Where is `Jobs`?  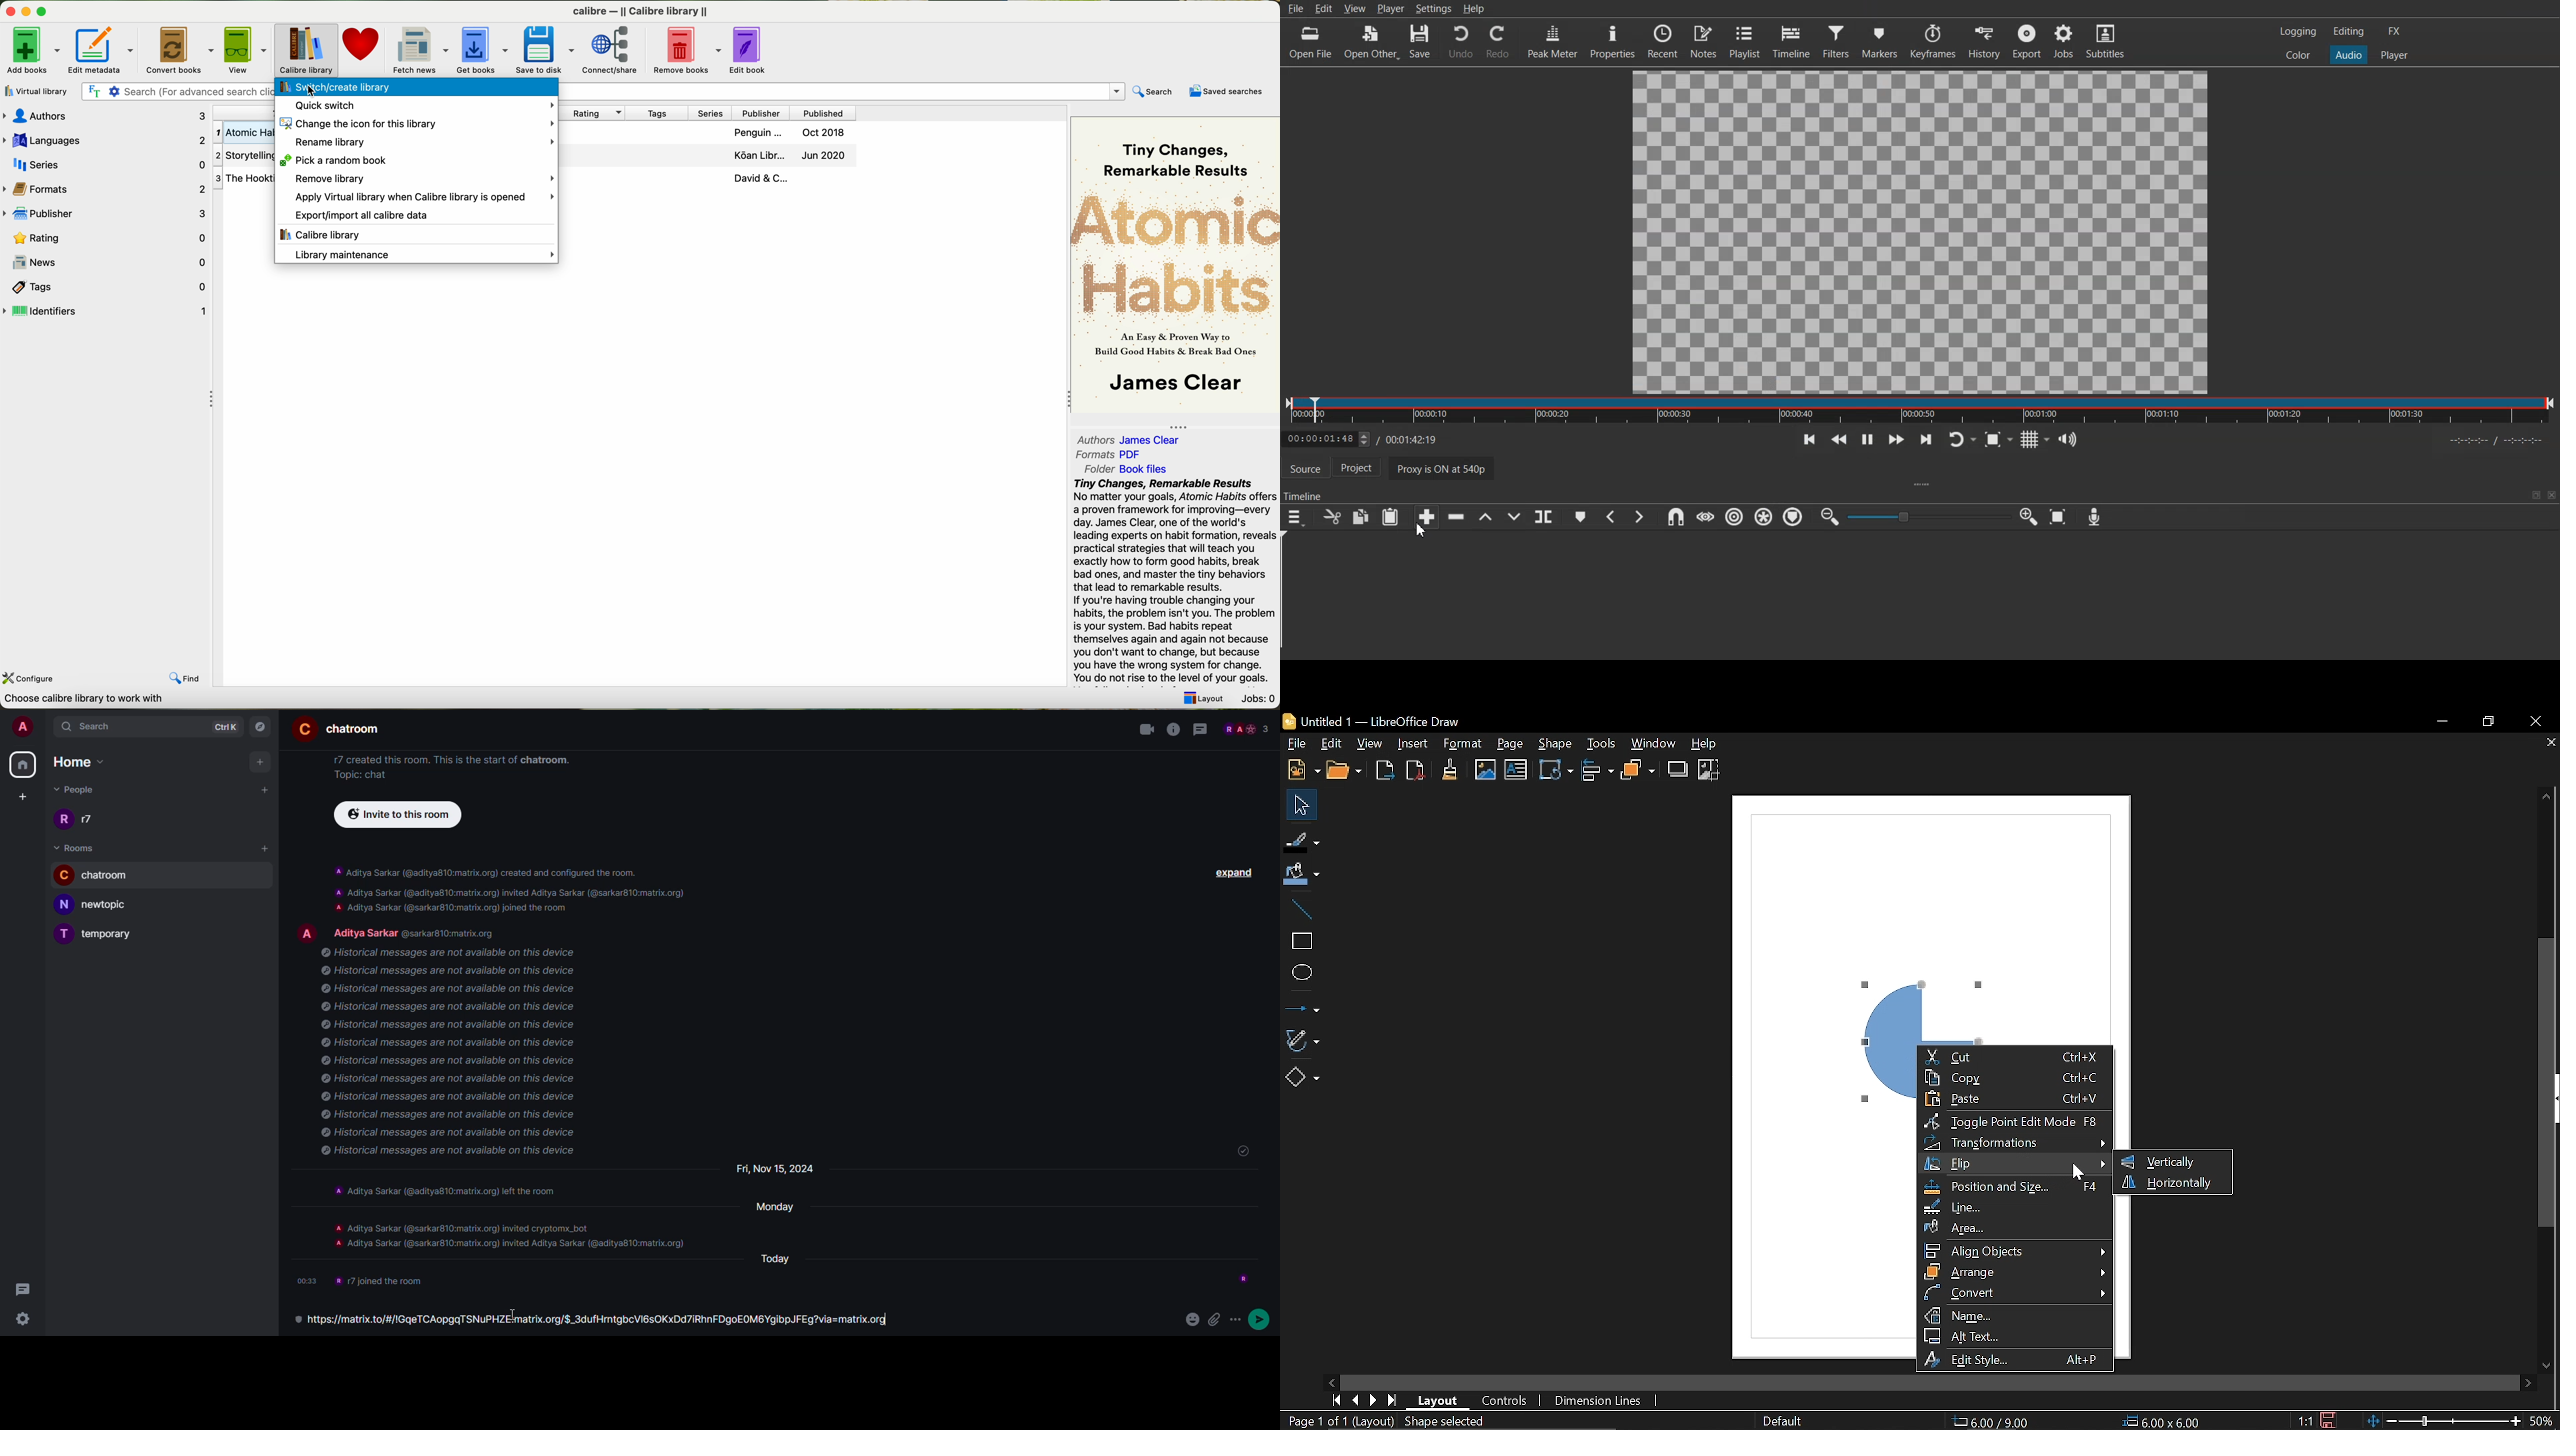
Jobs is located at coordinates (2065, 41).